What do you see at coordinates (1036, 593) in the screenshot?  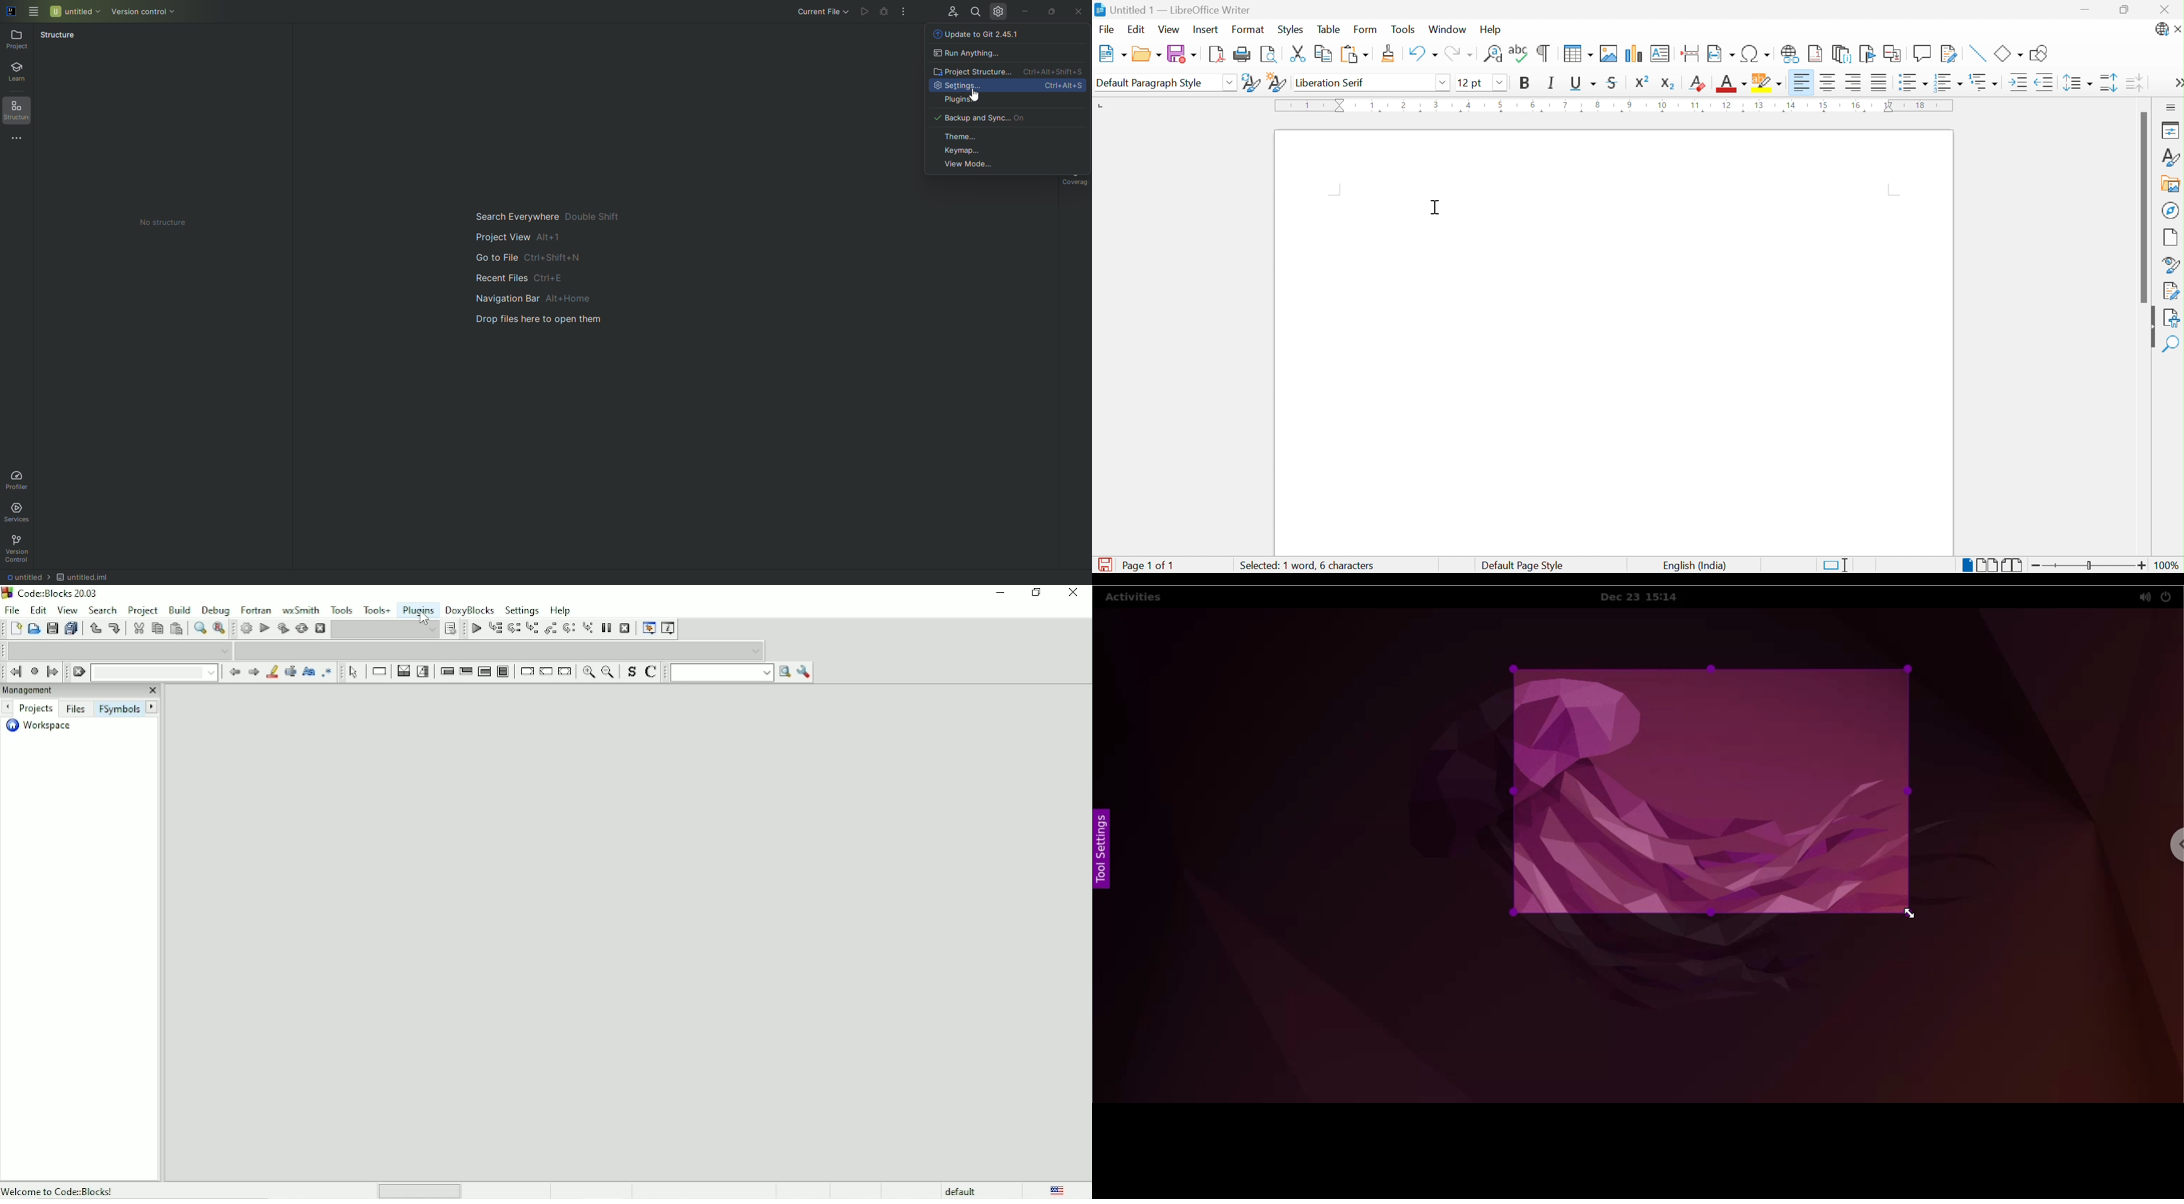 I see `Restore down` at bounding box center [1036, 593].